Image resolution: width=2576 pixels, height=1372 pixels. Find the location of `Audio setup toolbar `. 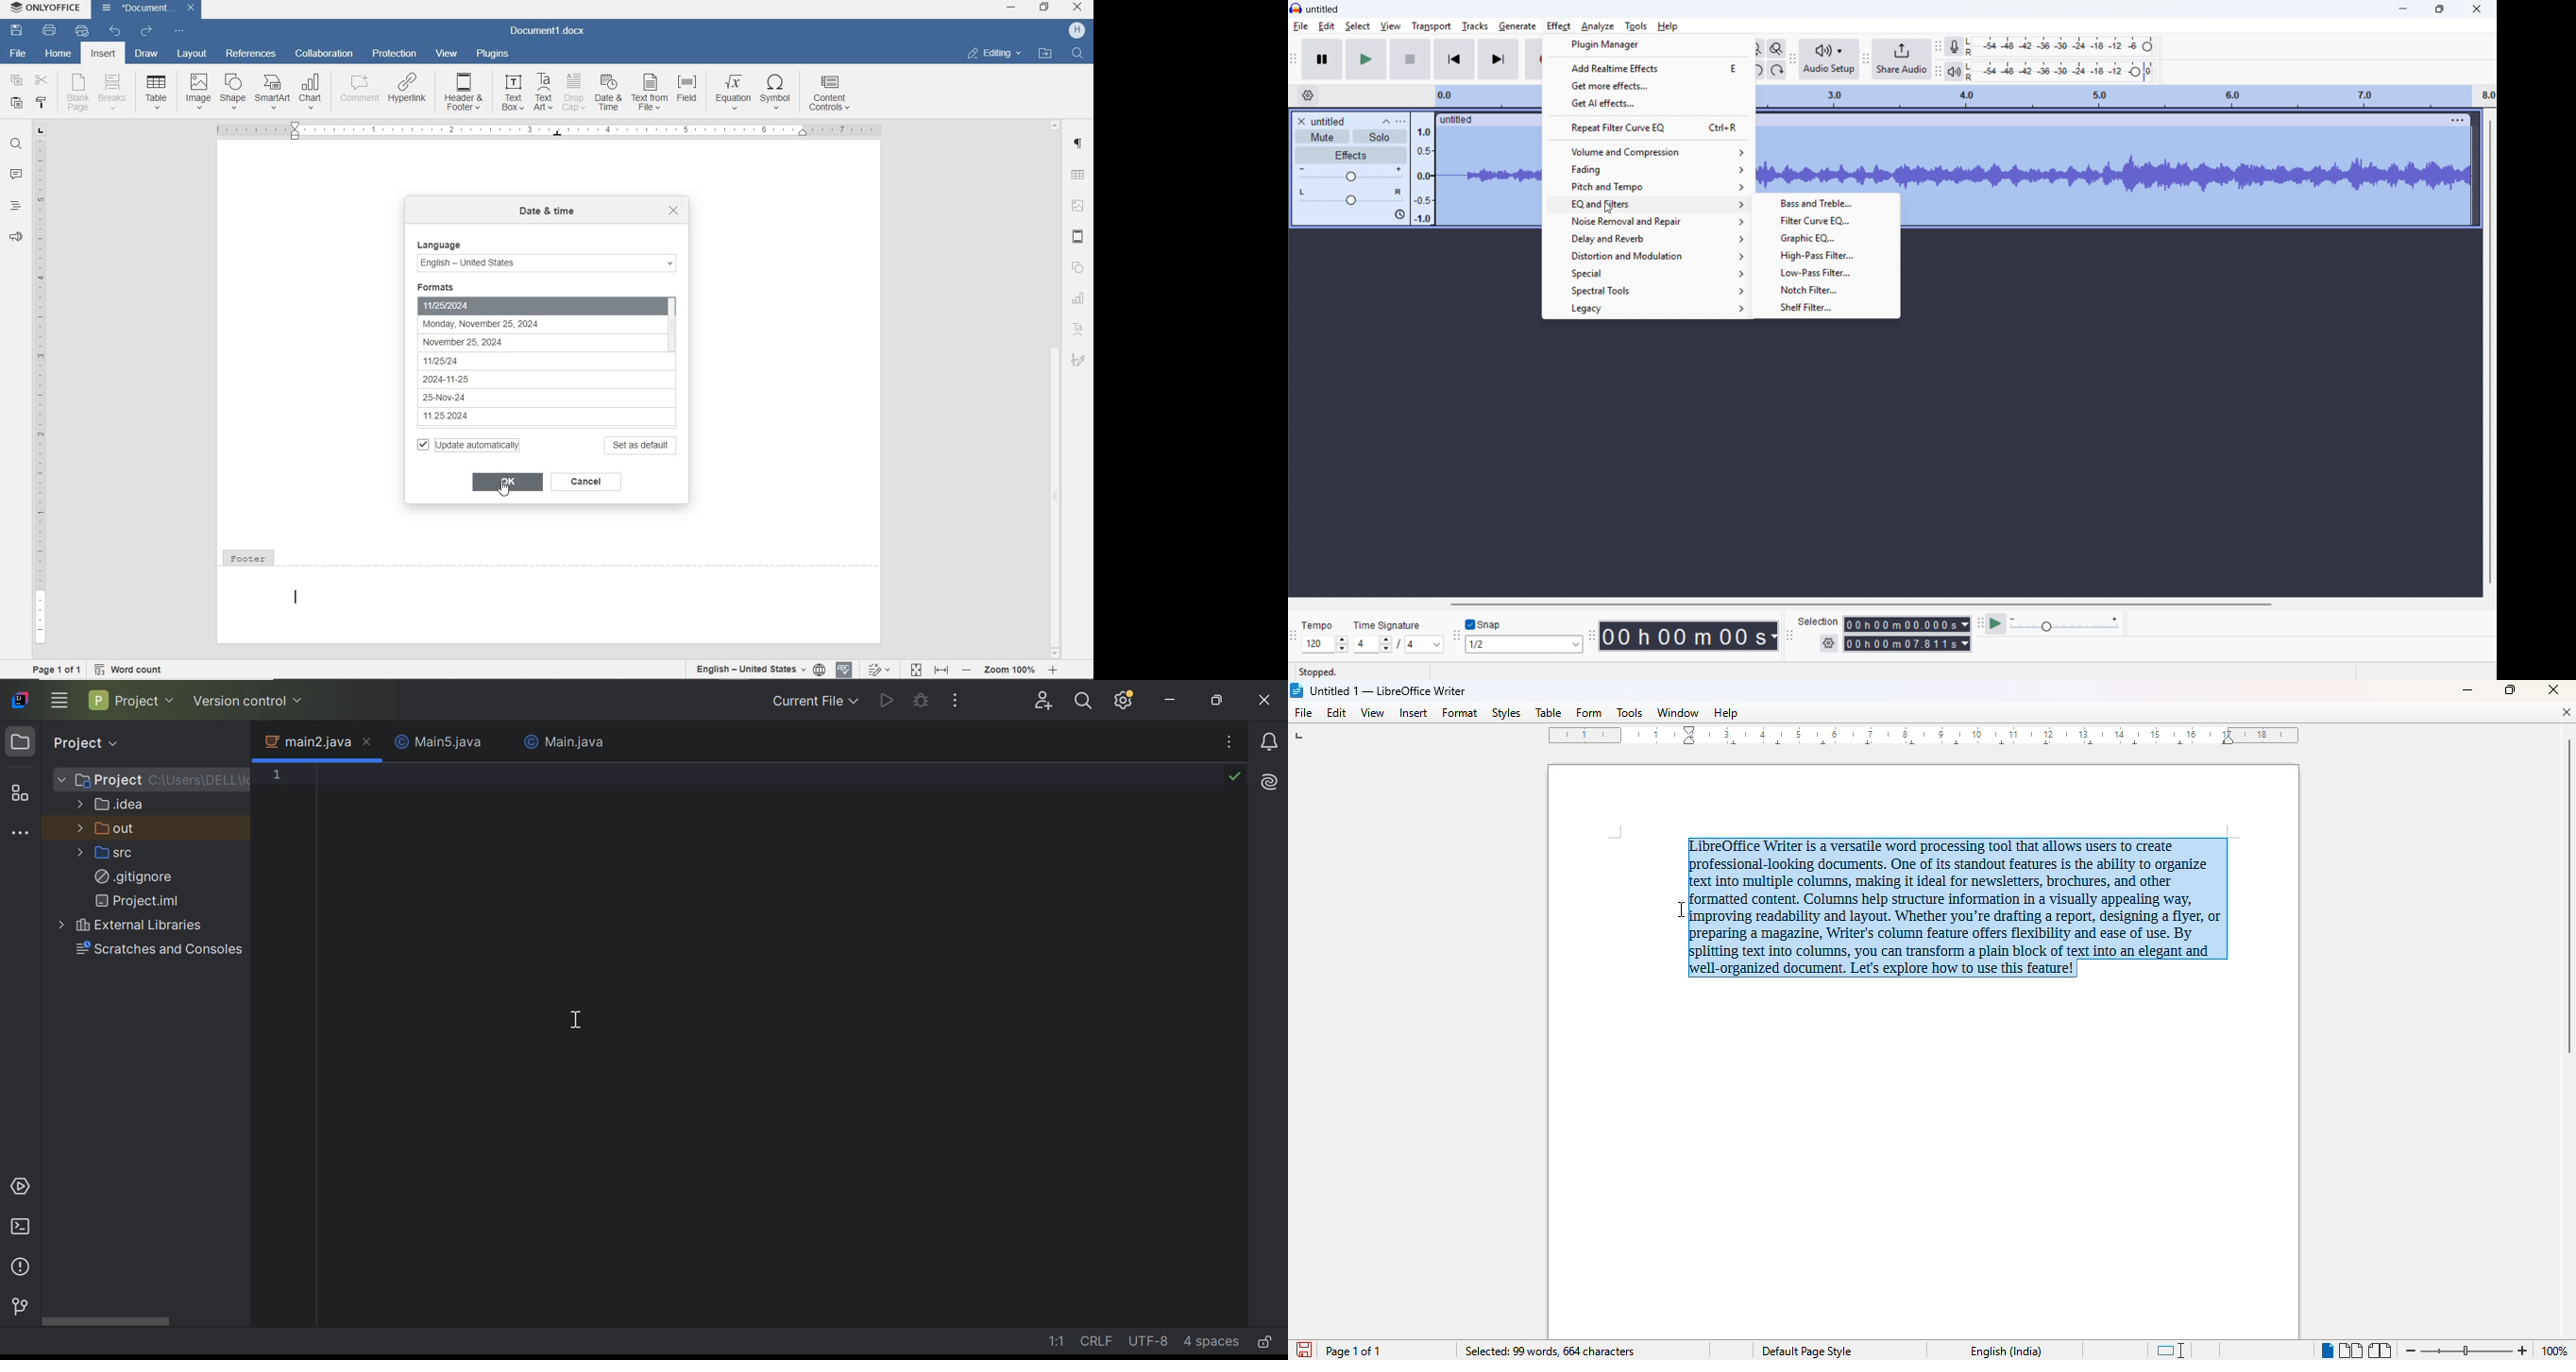

Audio setup toolbar  is located at coordinates (1793, 60).